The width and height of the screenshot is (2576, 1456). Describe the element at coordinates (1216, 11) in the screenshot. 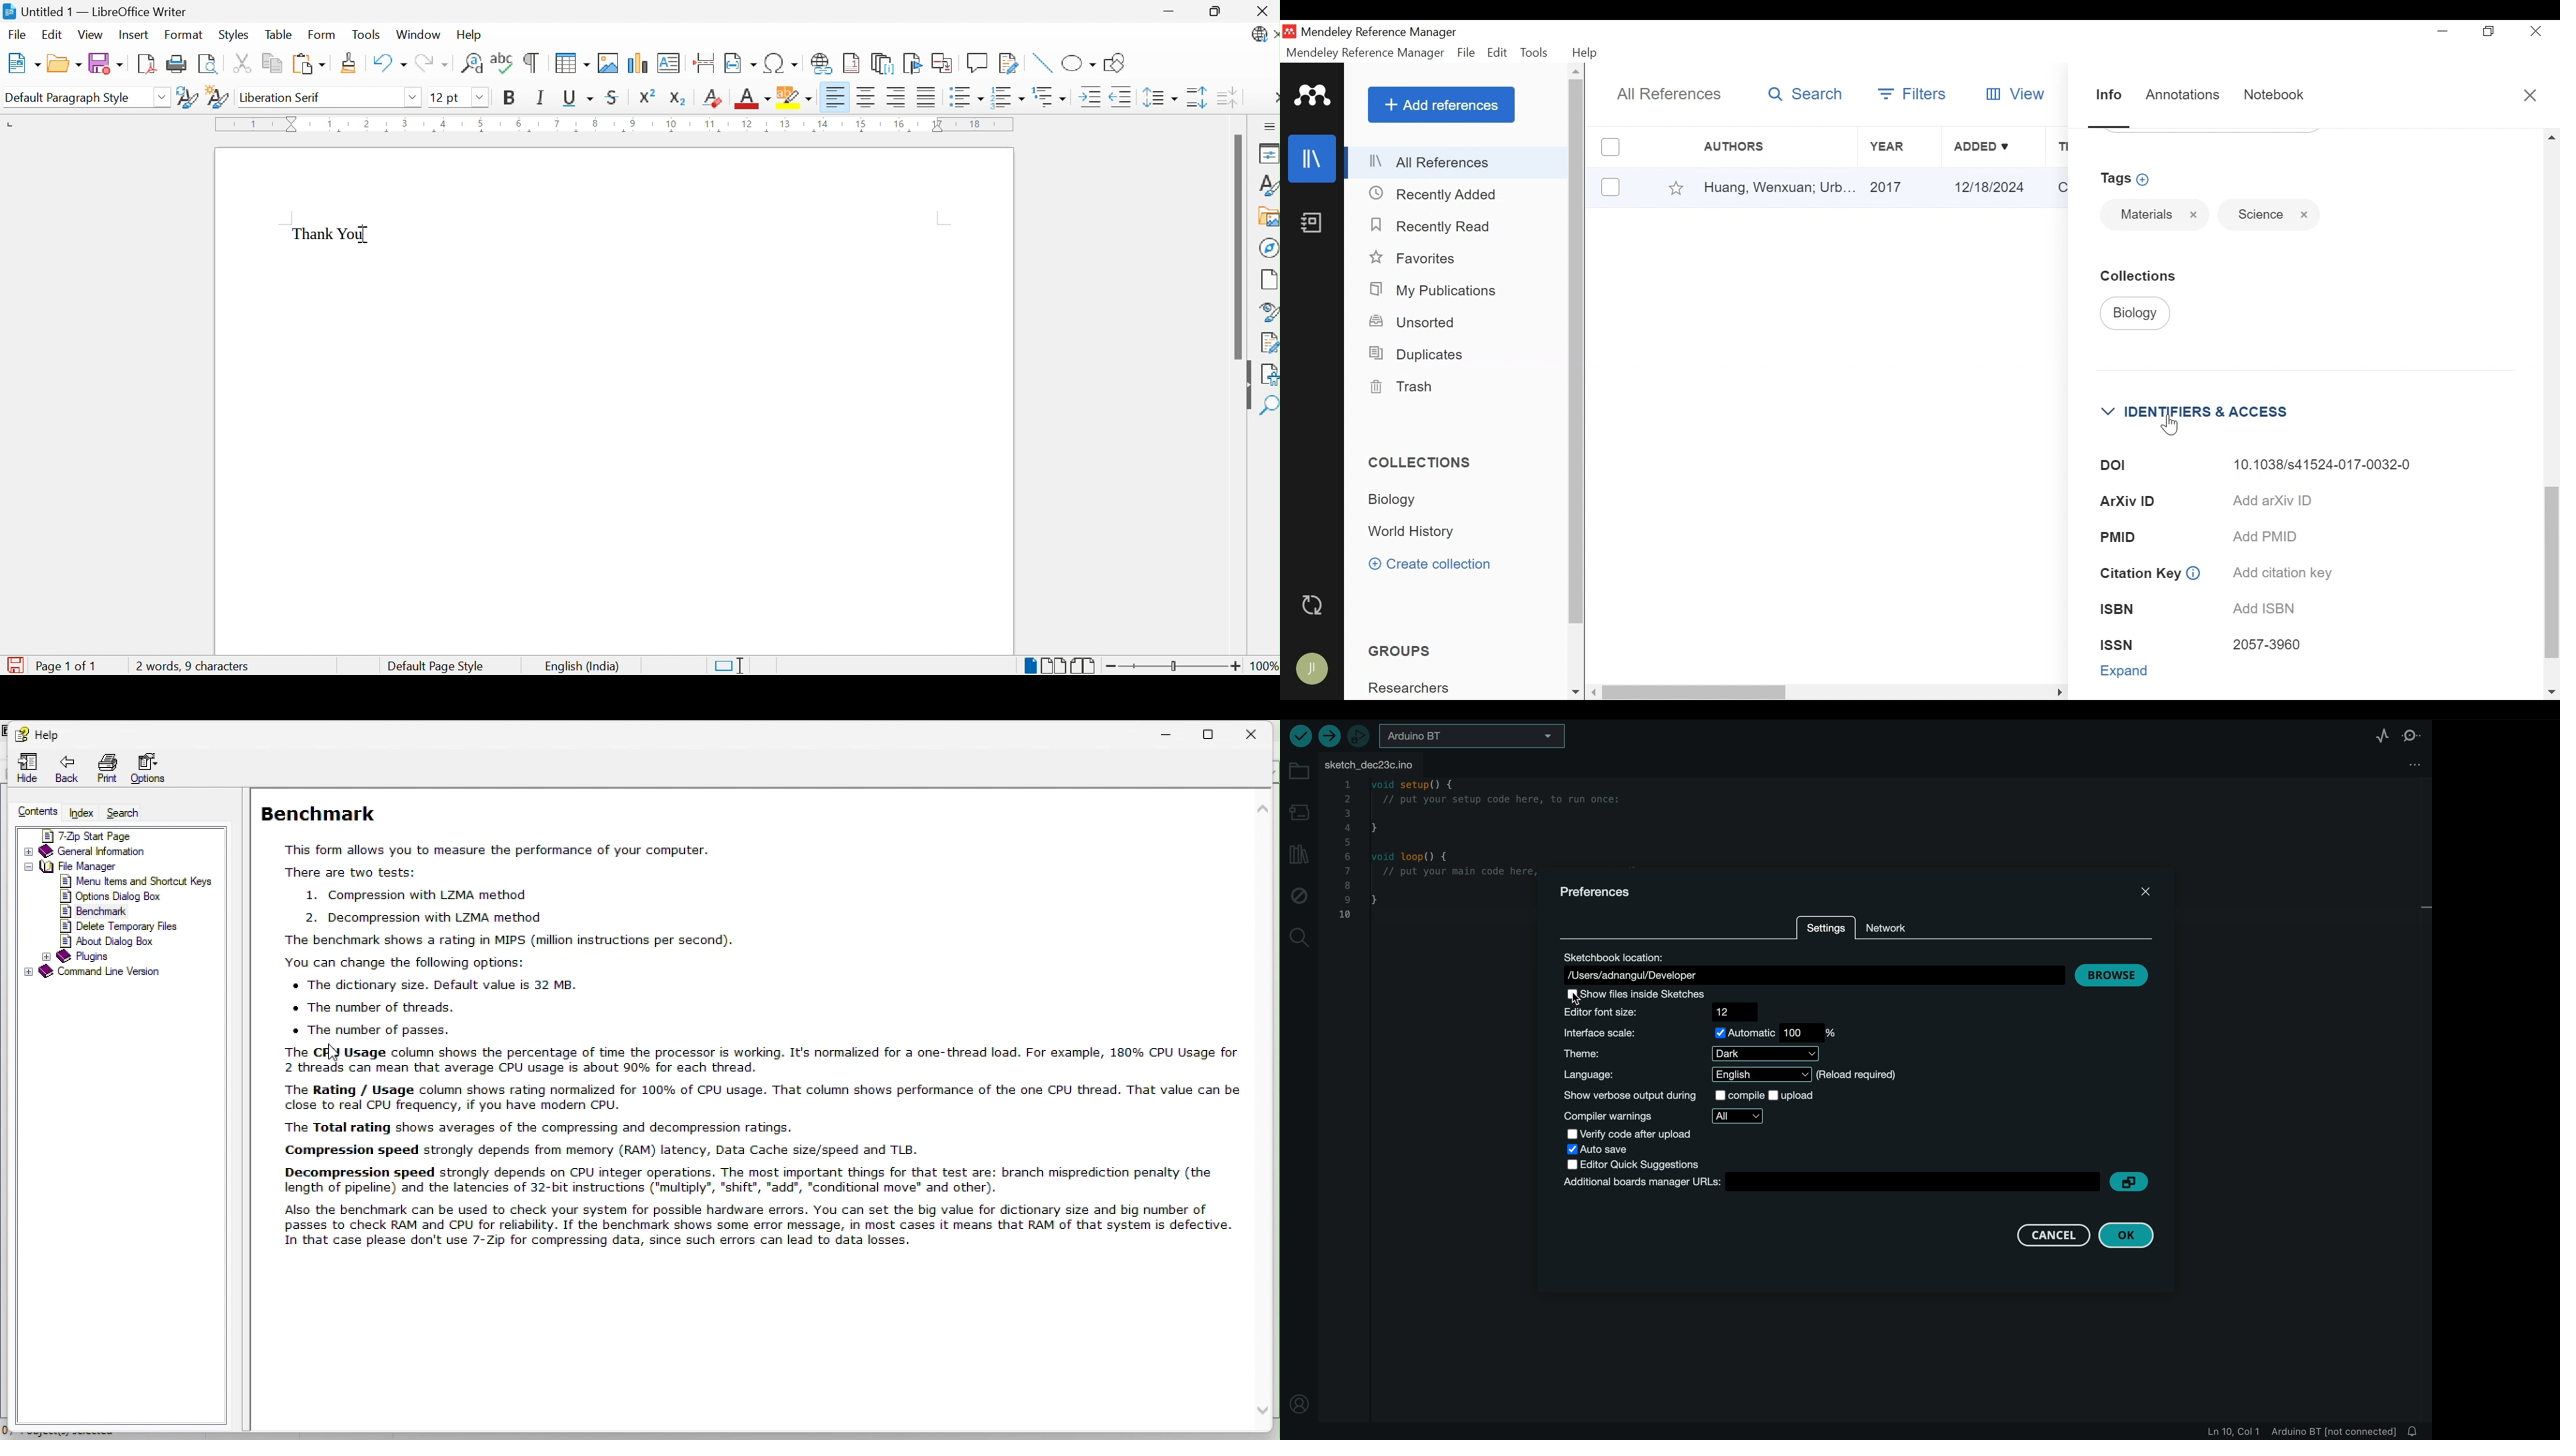

I see `Restore Down` at that location.